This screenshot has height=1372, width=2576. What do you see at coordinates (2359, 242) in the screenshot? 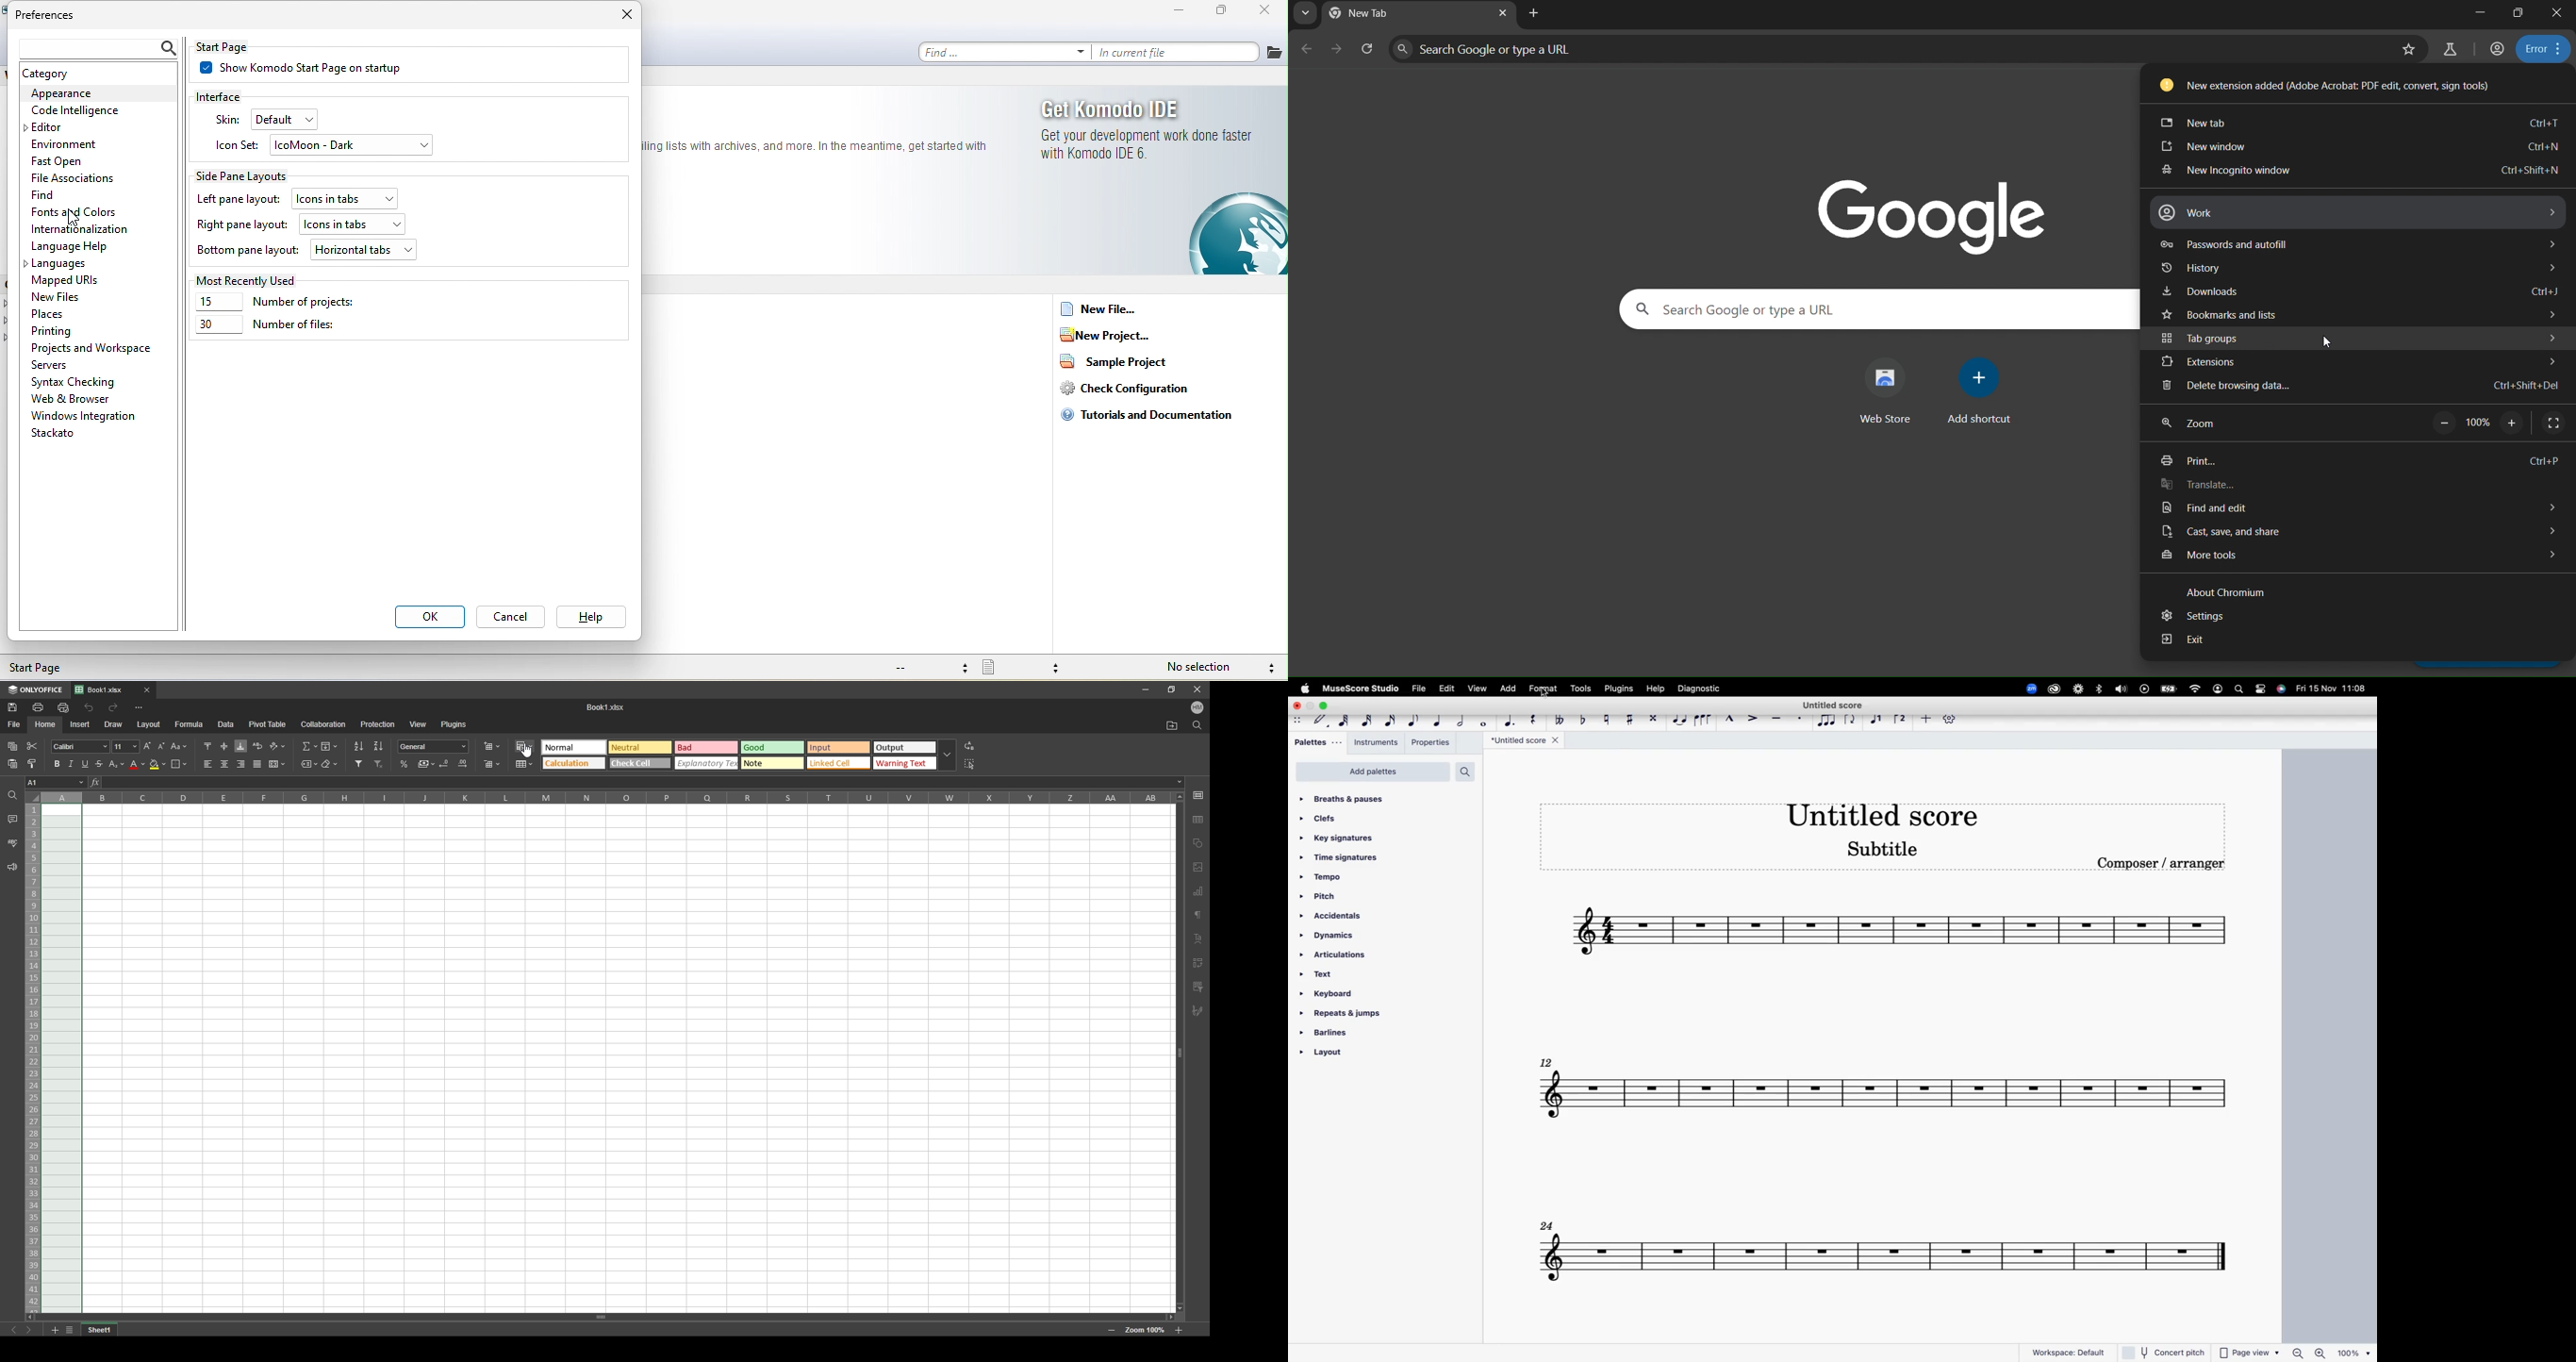
I see `passwords and autofill` at bounding box center [2359, 242].